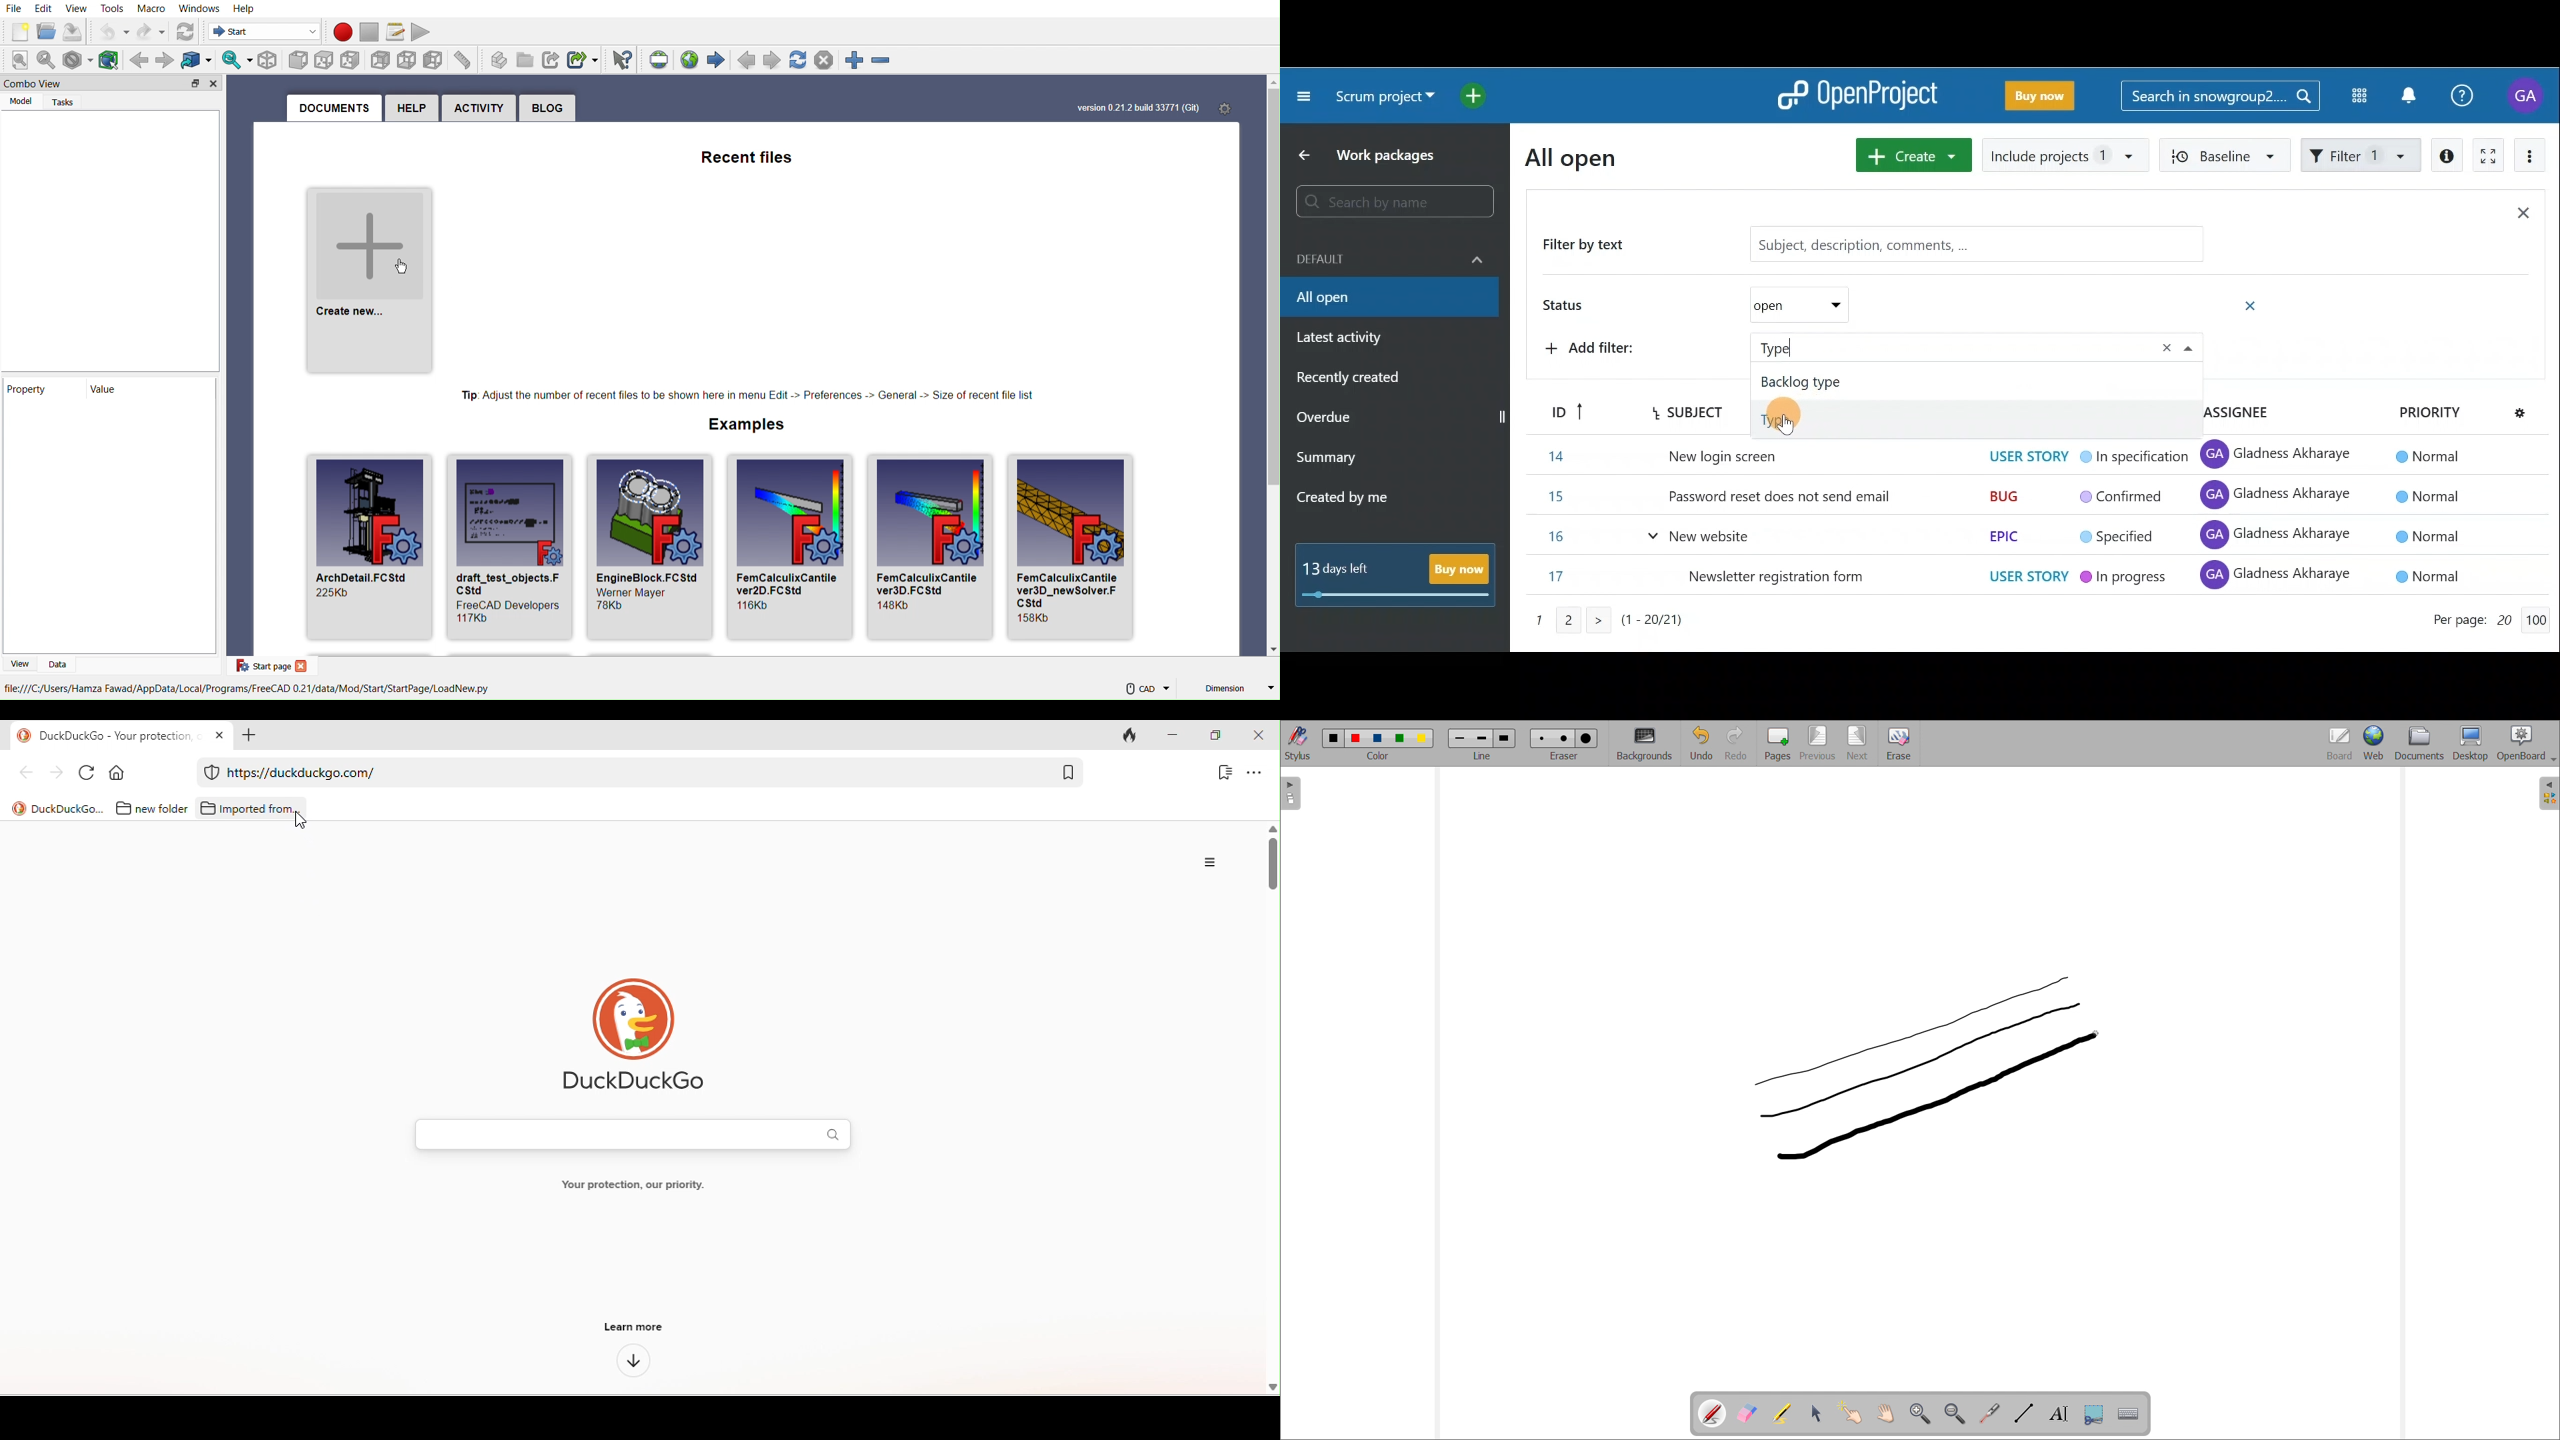  Describe the element at coordinates (630, 772) in the screenshot. I see `web link` at that location.